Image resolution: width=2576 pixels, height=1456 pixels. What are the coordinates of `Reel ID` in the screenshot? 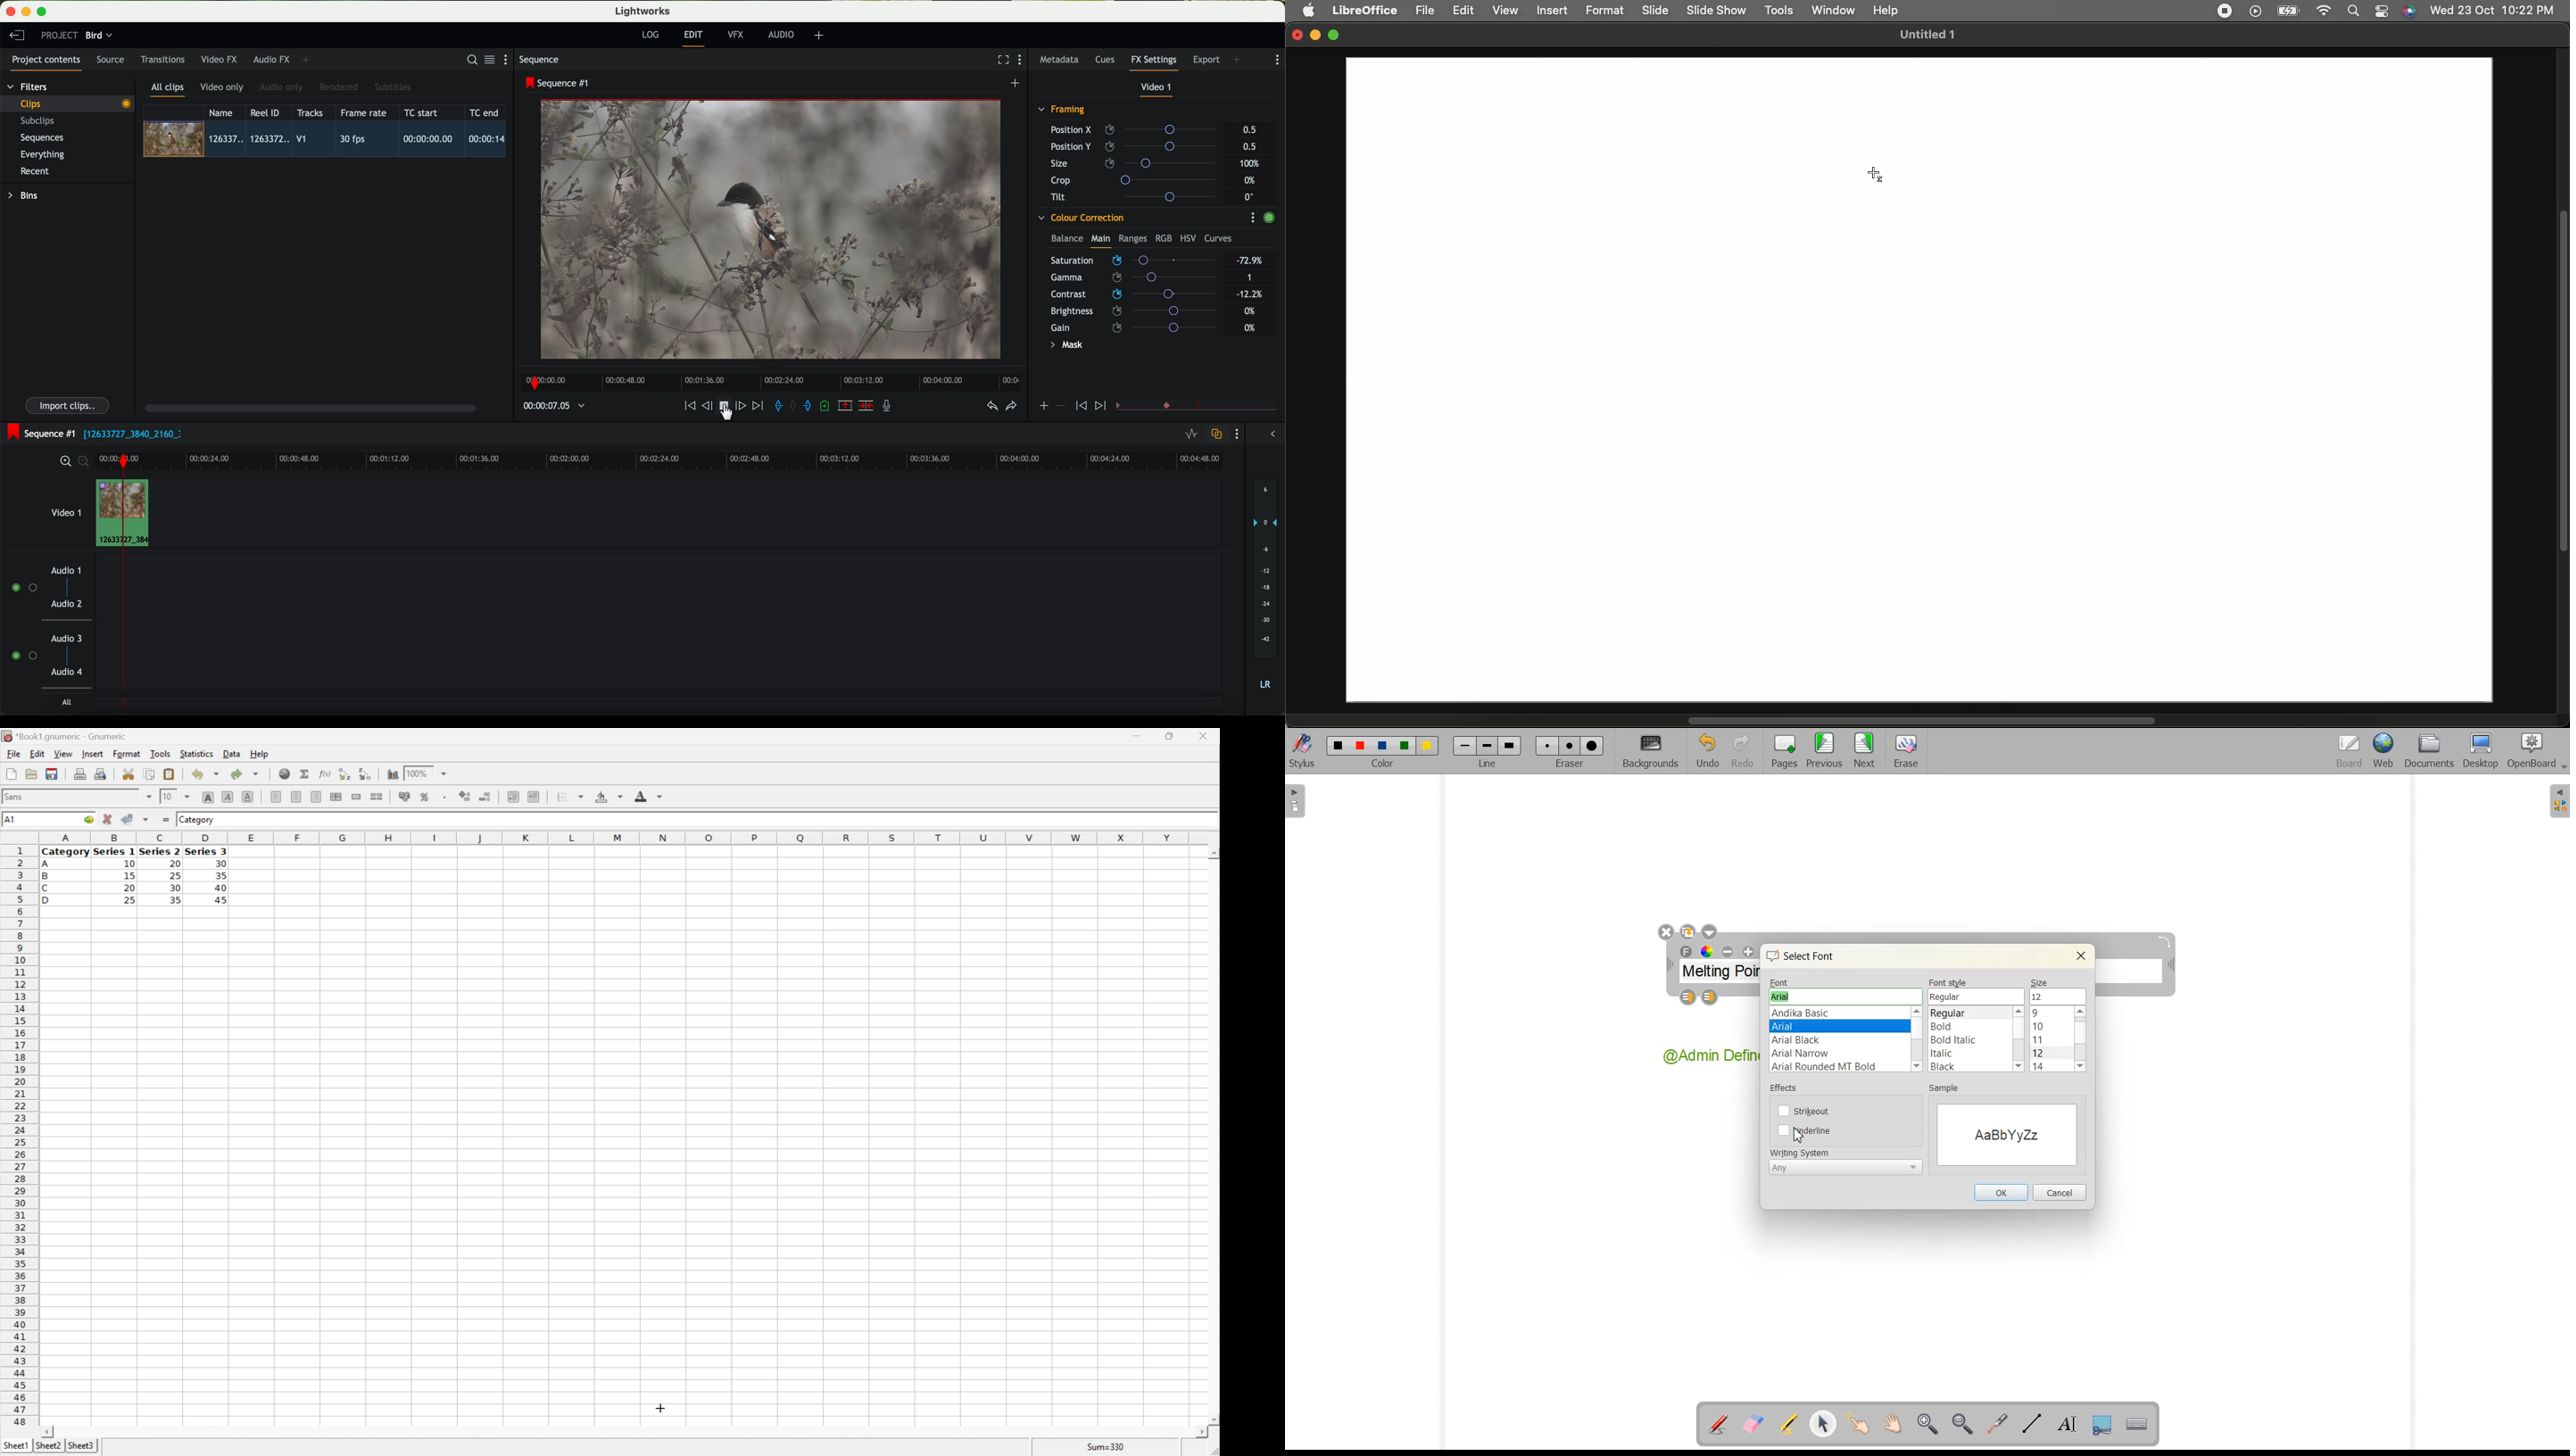 It's located at (268, 112).